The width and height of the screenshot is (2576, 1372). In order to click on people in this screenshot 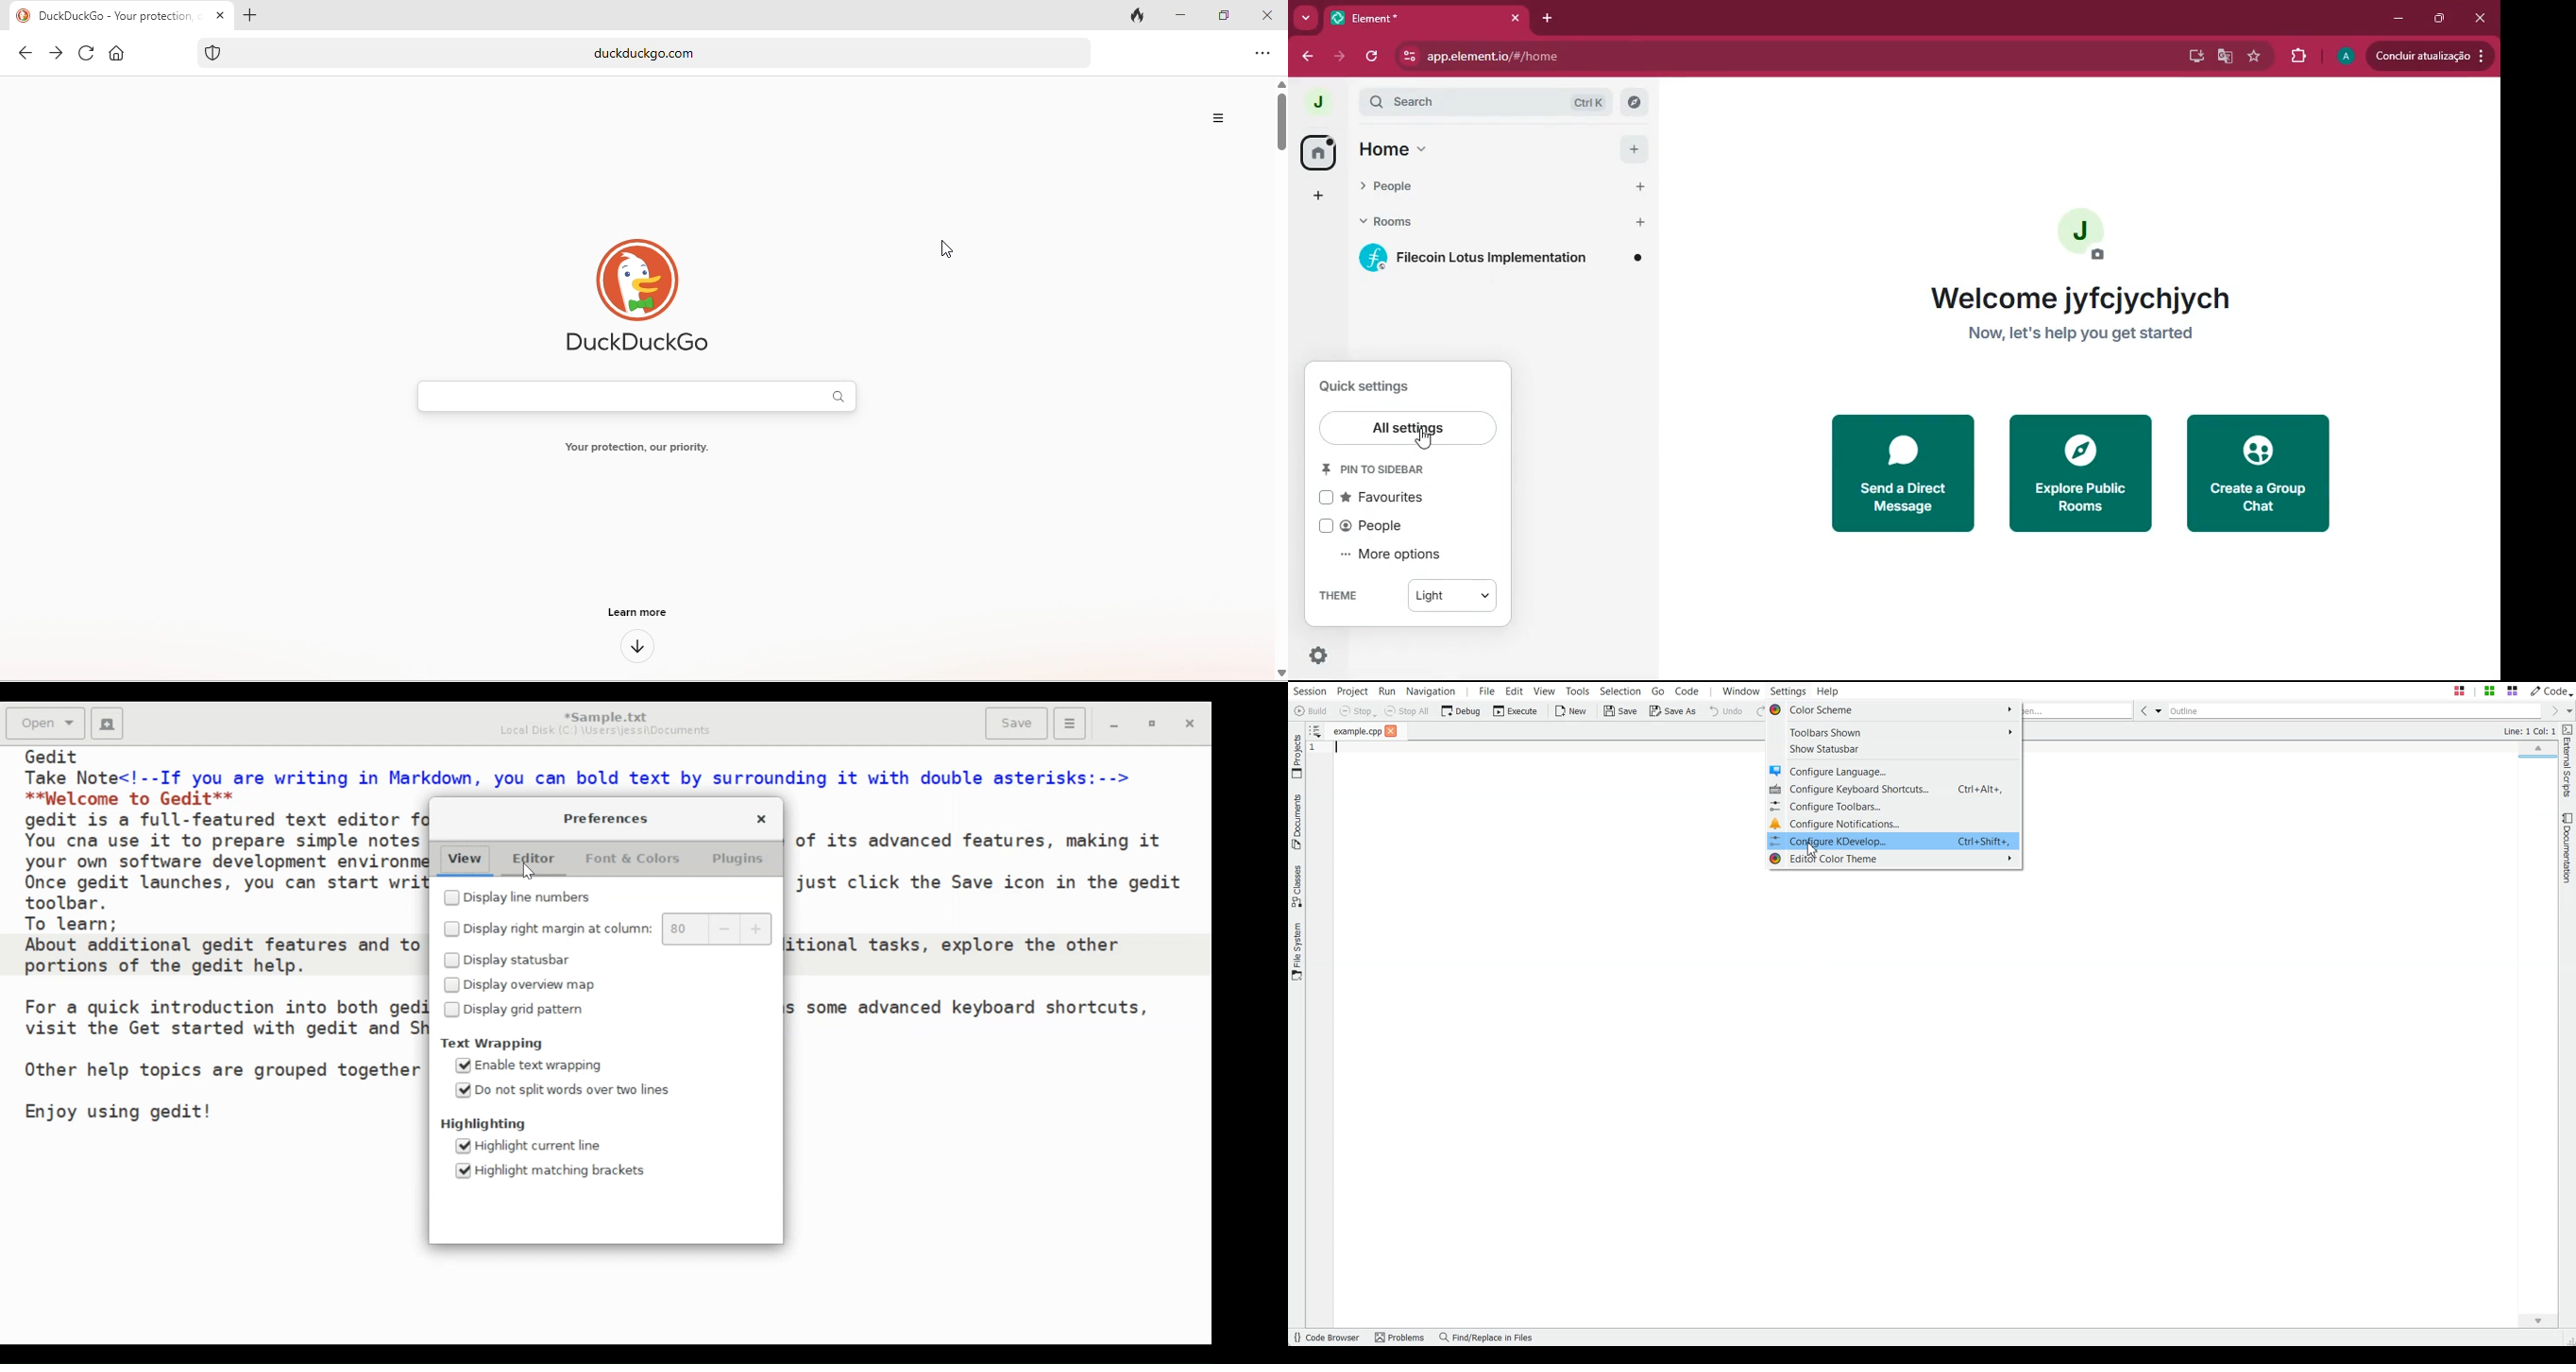, I will do `click(1473, 190)`.